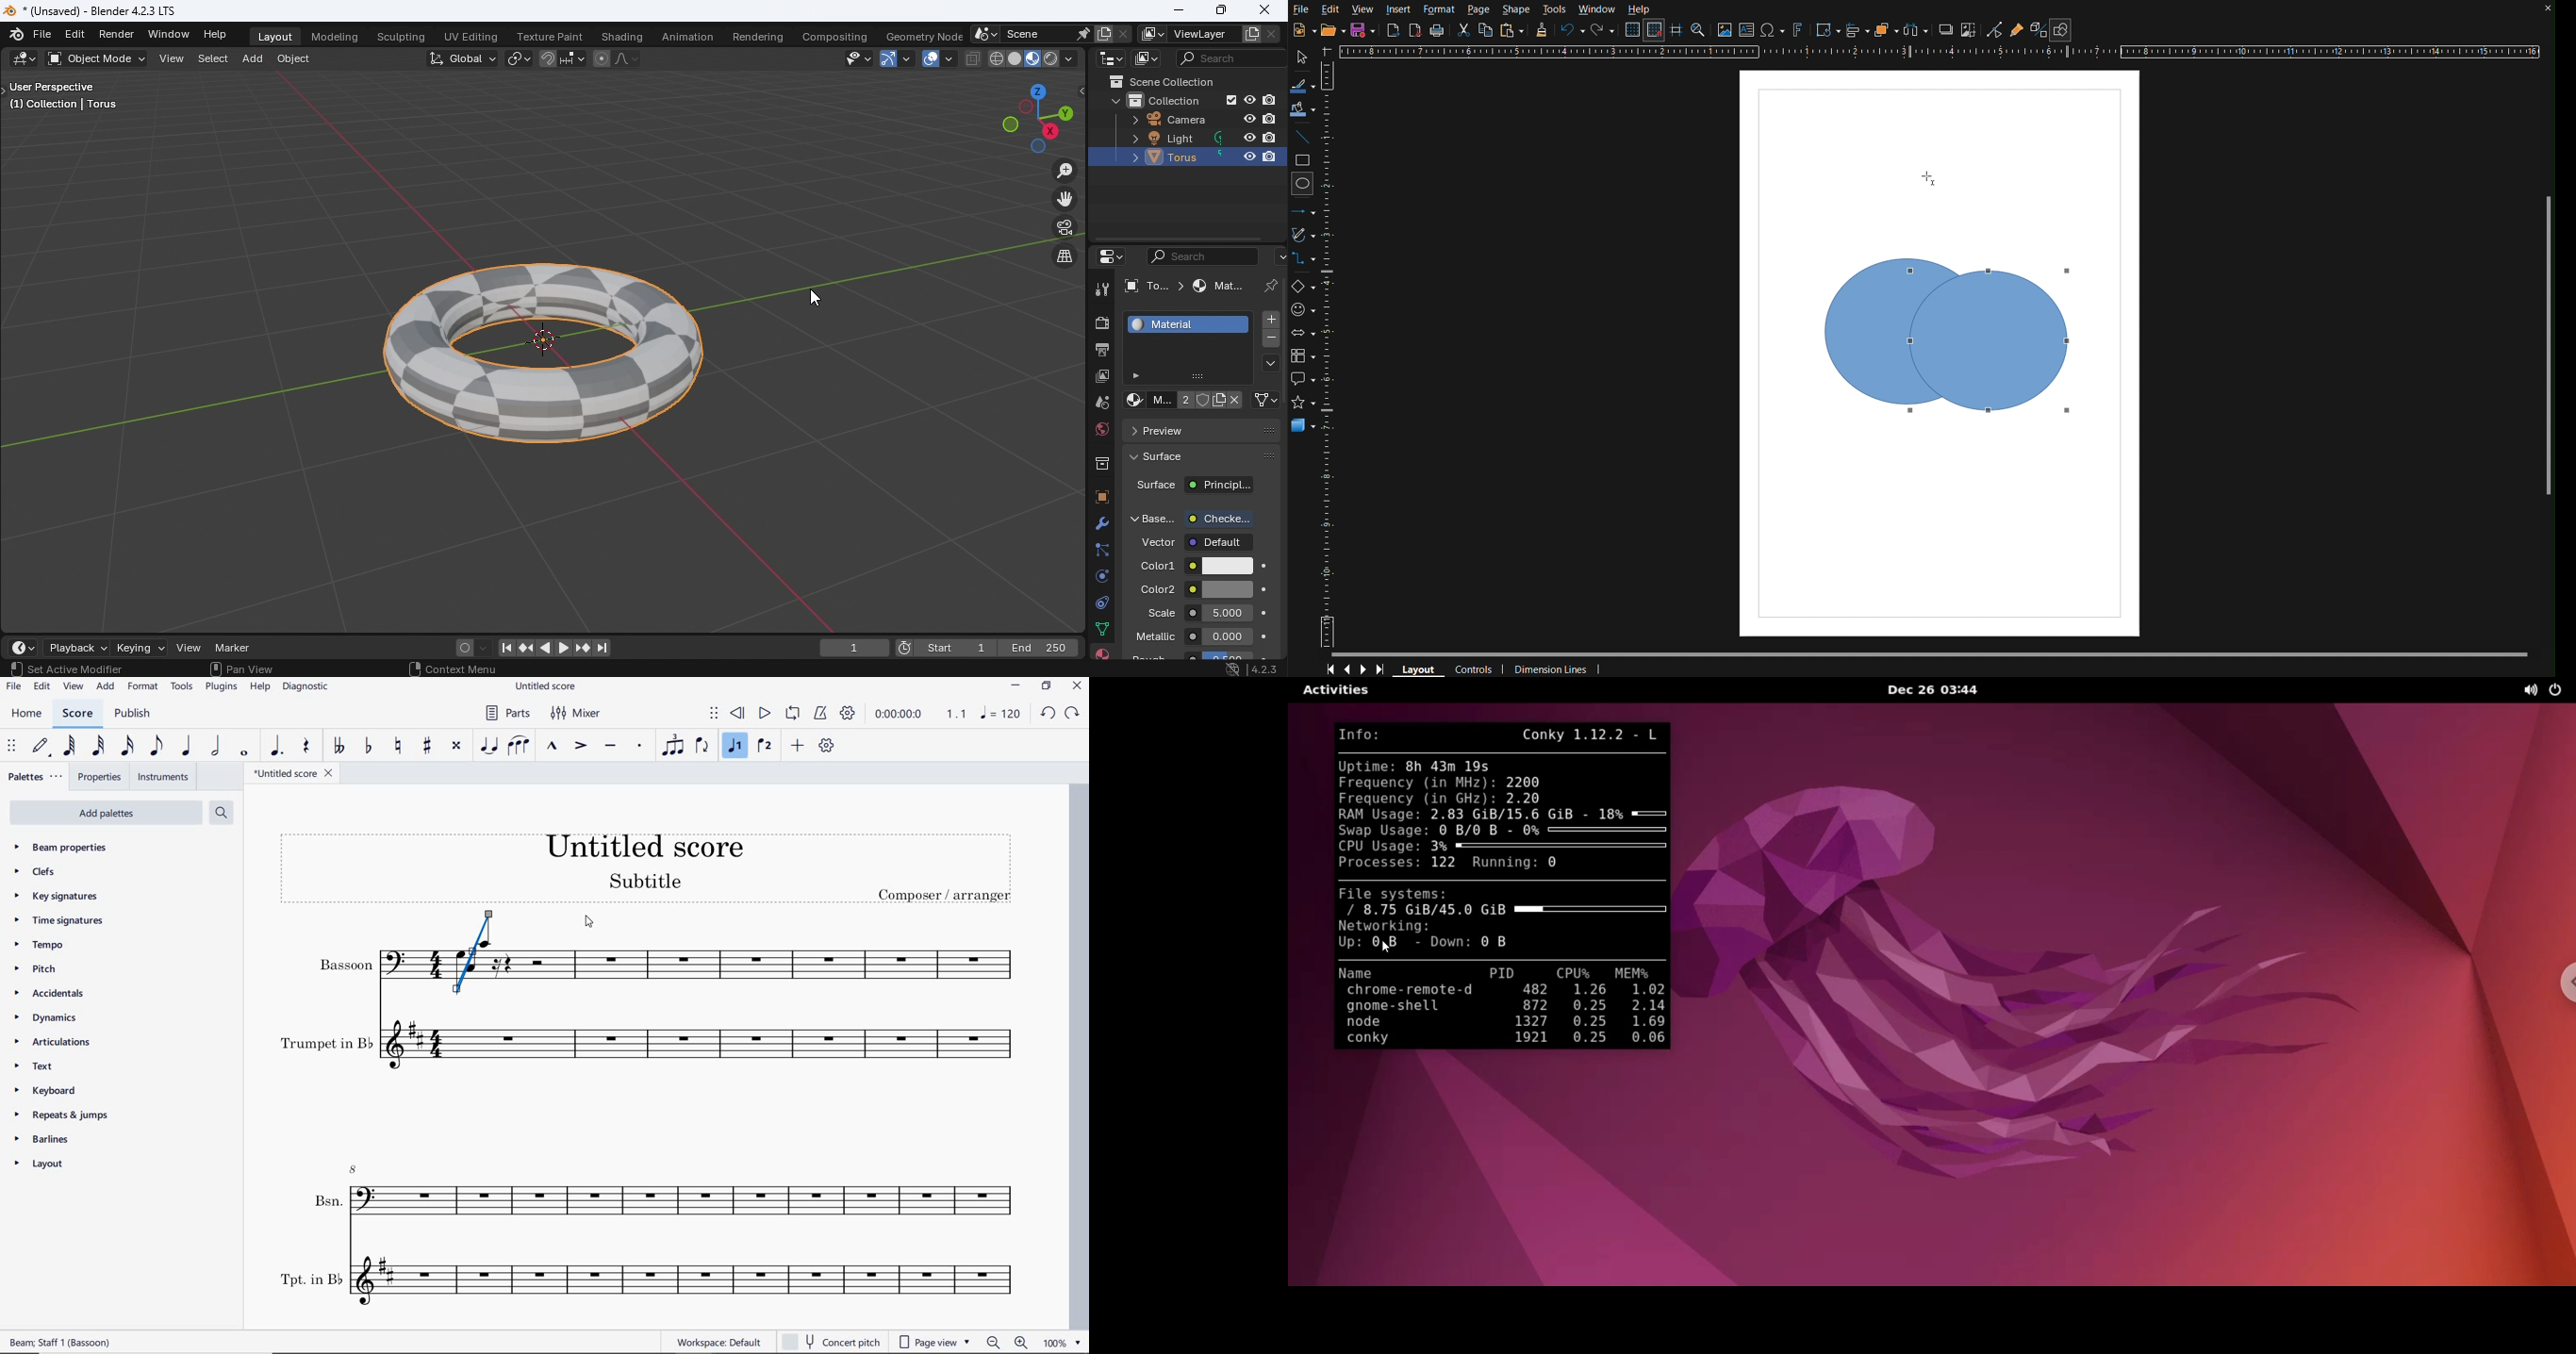 This screenshot has height=1372, width=2576. What do you see at coordinates (1248, 100) in the screenshot?
I see `Hide in viewpoint` at bounding box center [1248, 100].